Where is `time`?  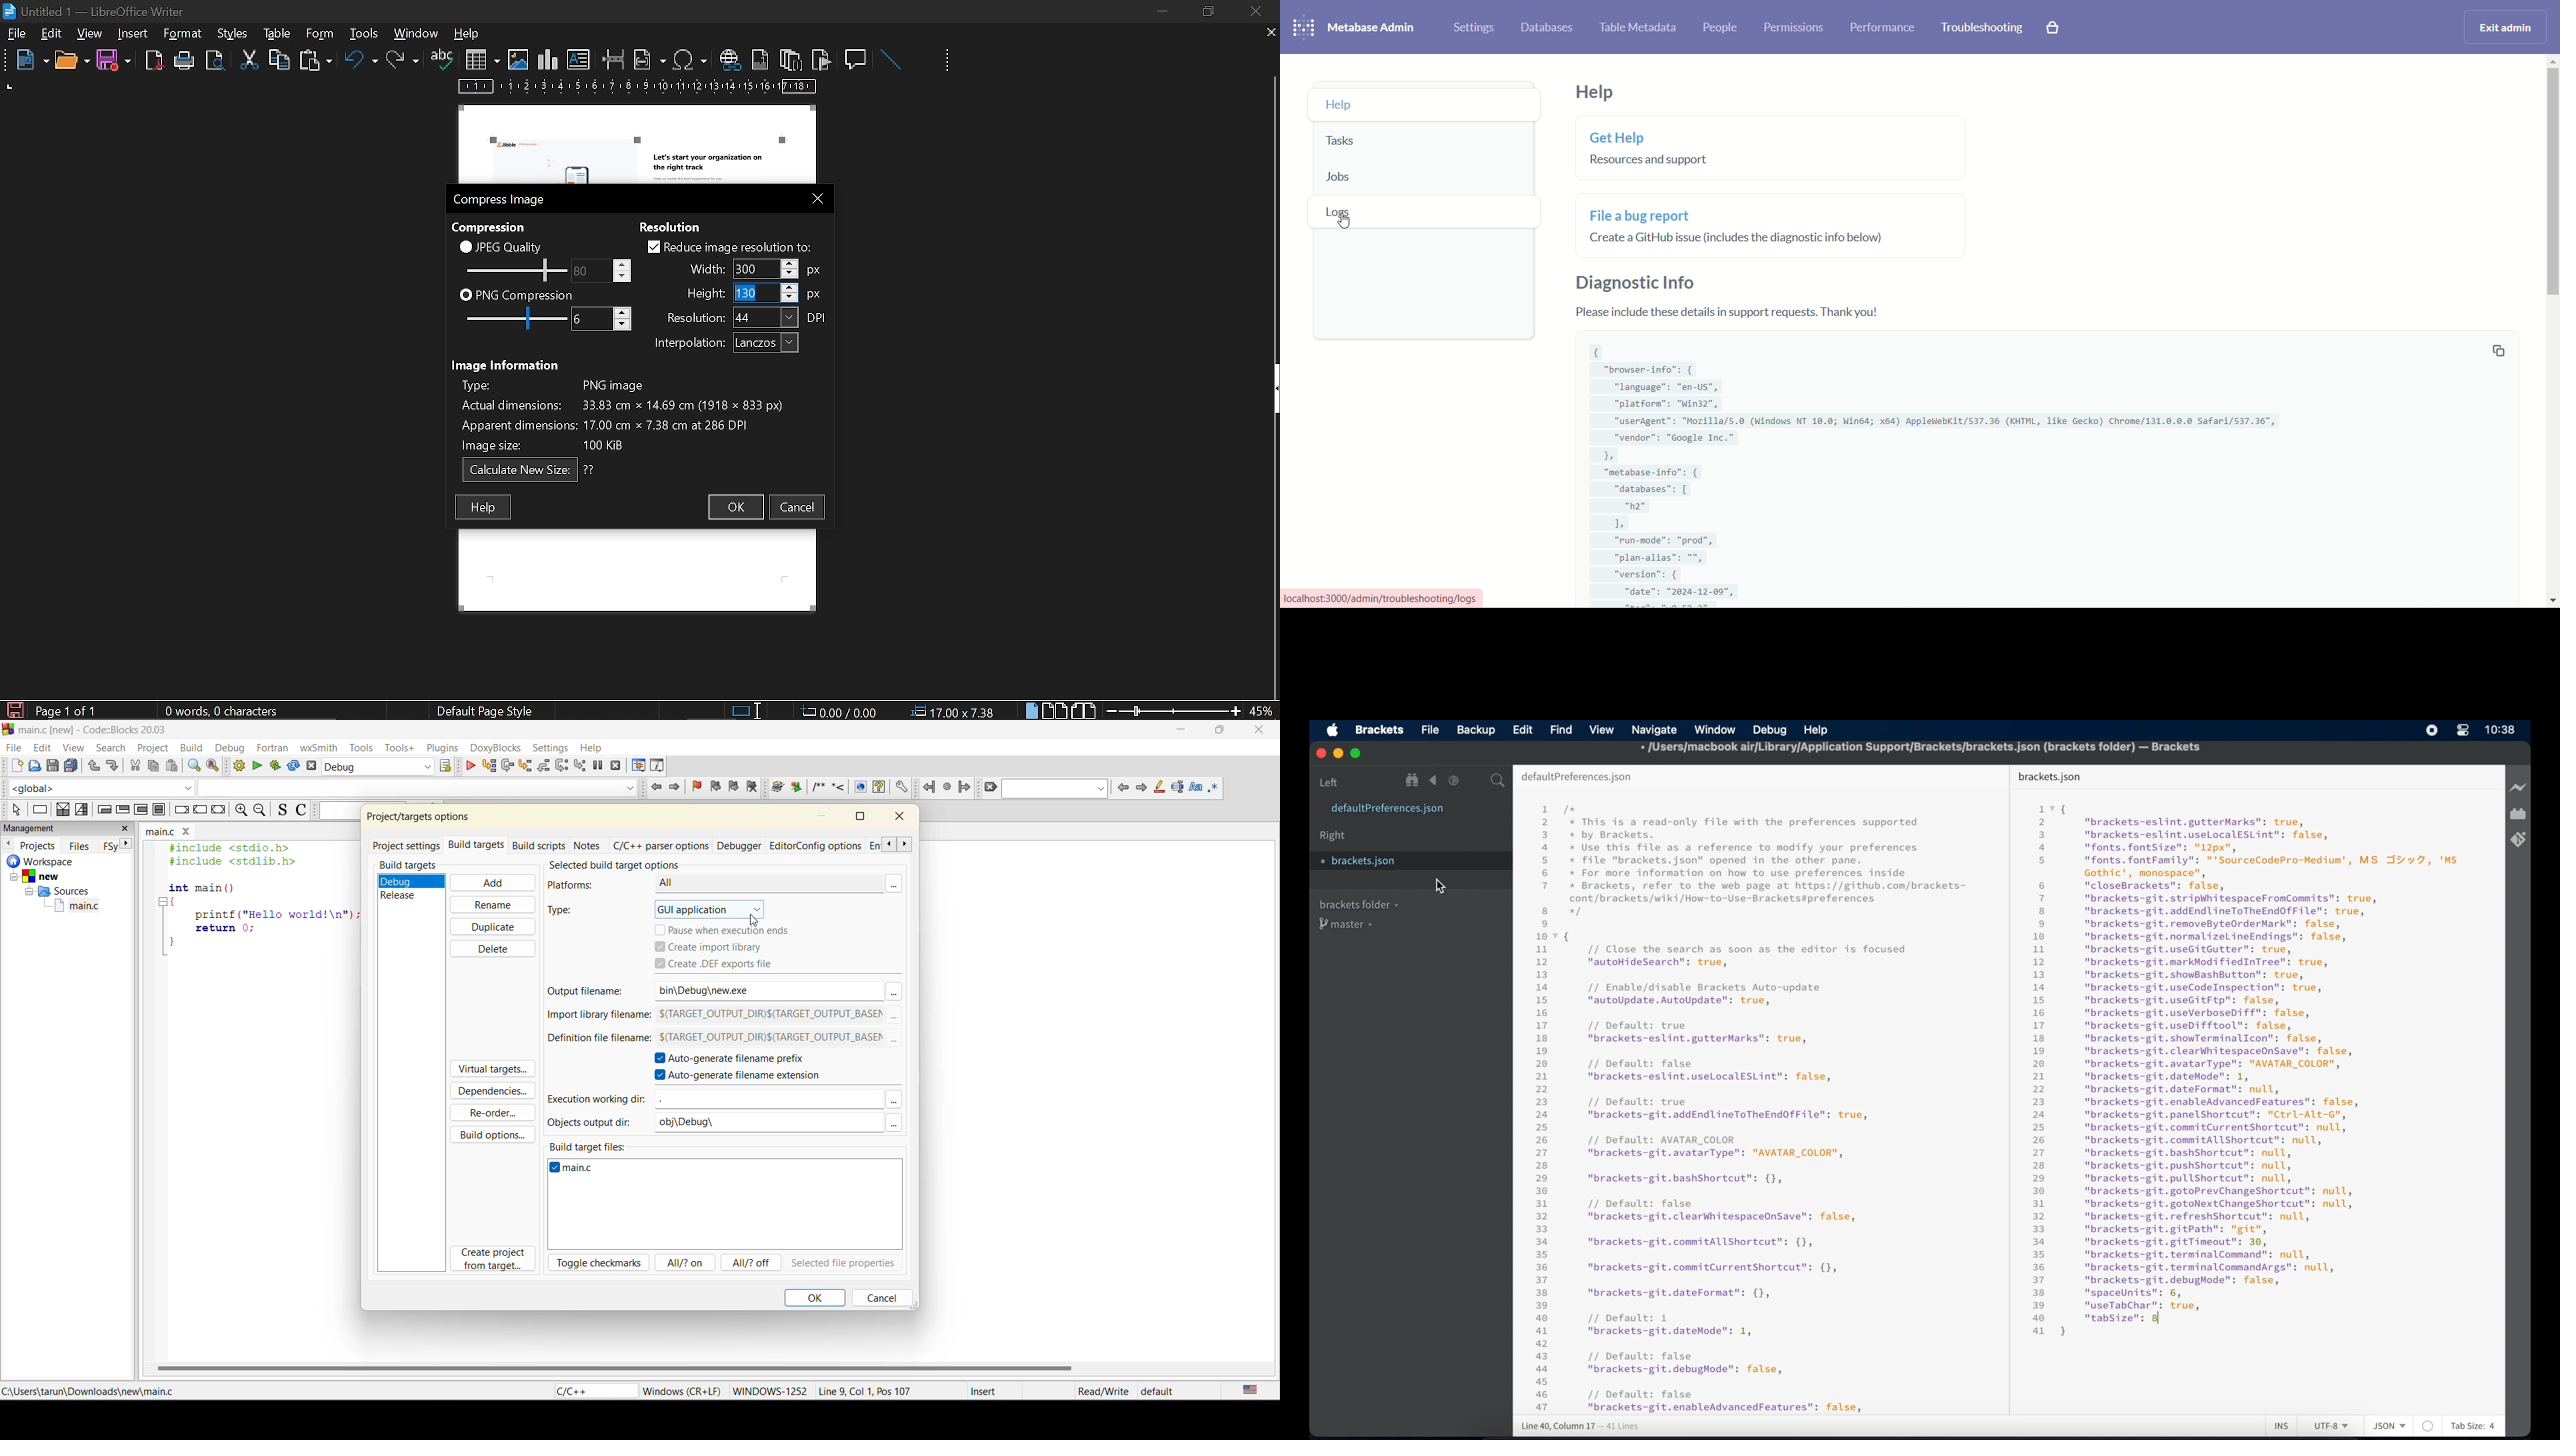 time is located at coordinates (2500, 729).